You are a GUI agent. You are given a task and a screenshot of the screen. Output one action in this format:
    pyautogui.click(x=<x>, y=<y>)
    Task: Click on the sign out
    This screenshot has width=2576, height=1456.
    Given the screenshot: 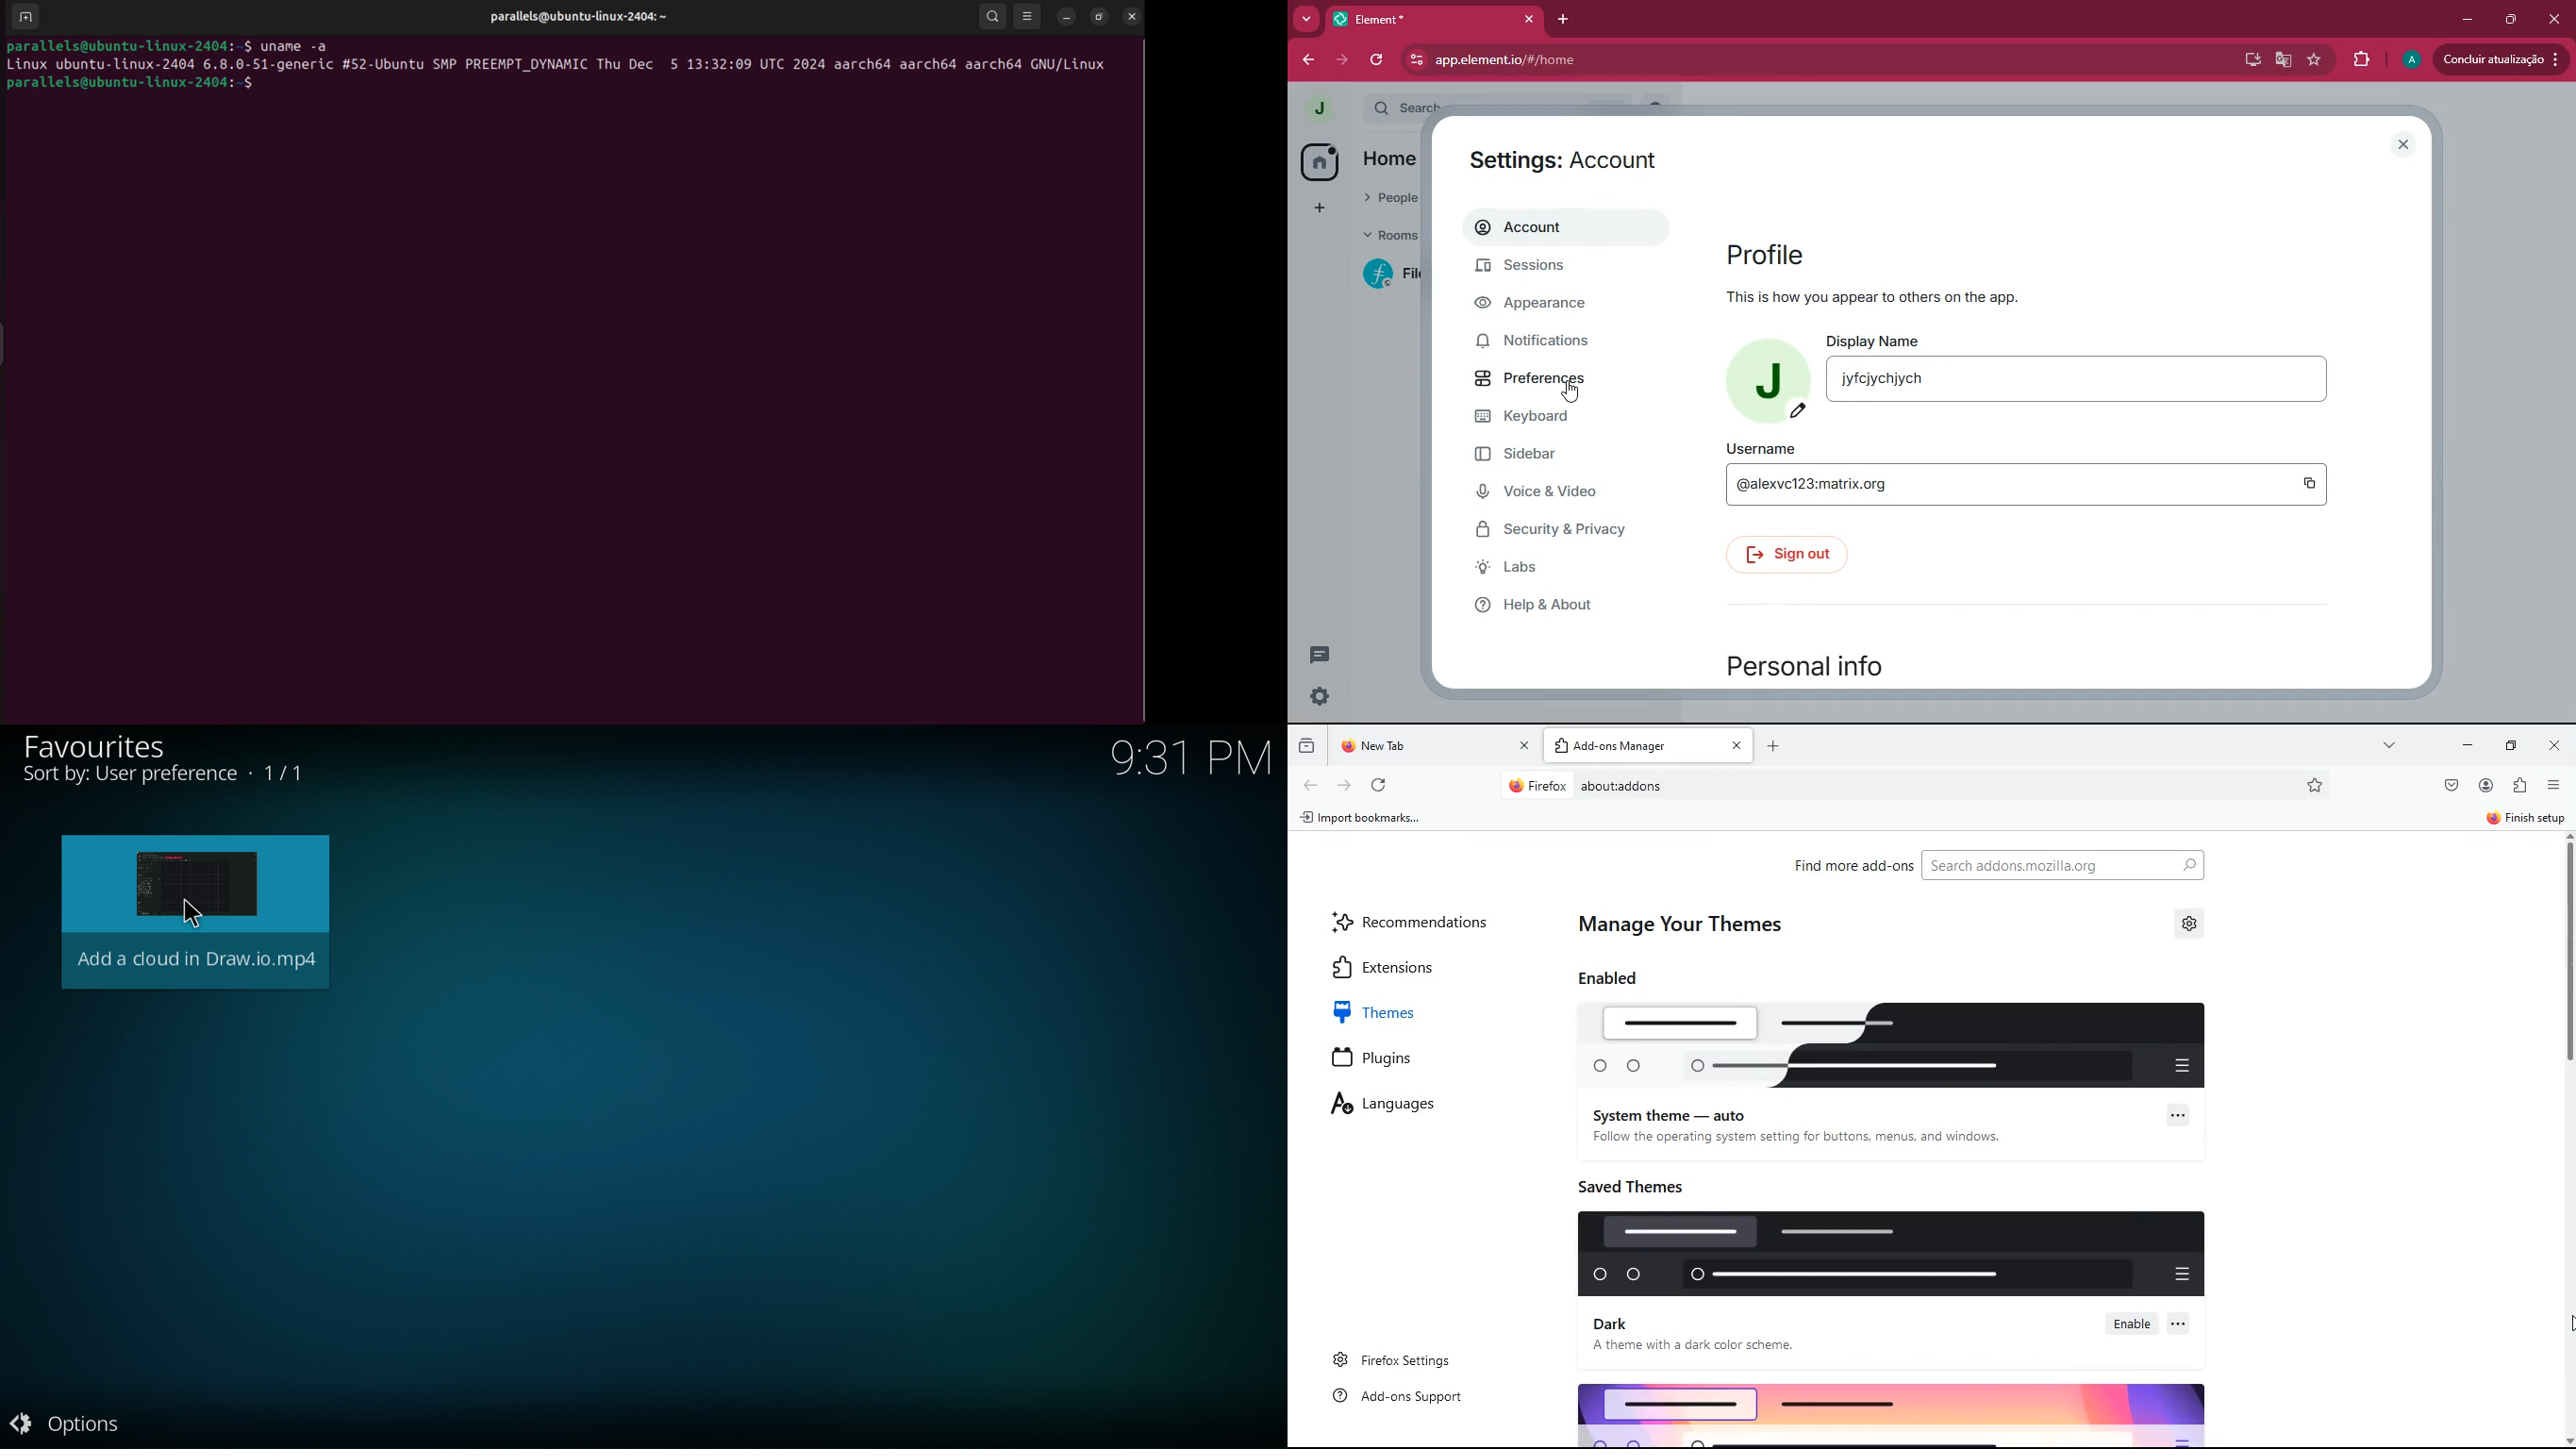 What is the action you would take?
    pyautogui.click(x=1791, y=555)
    